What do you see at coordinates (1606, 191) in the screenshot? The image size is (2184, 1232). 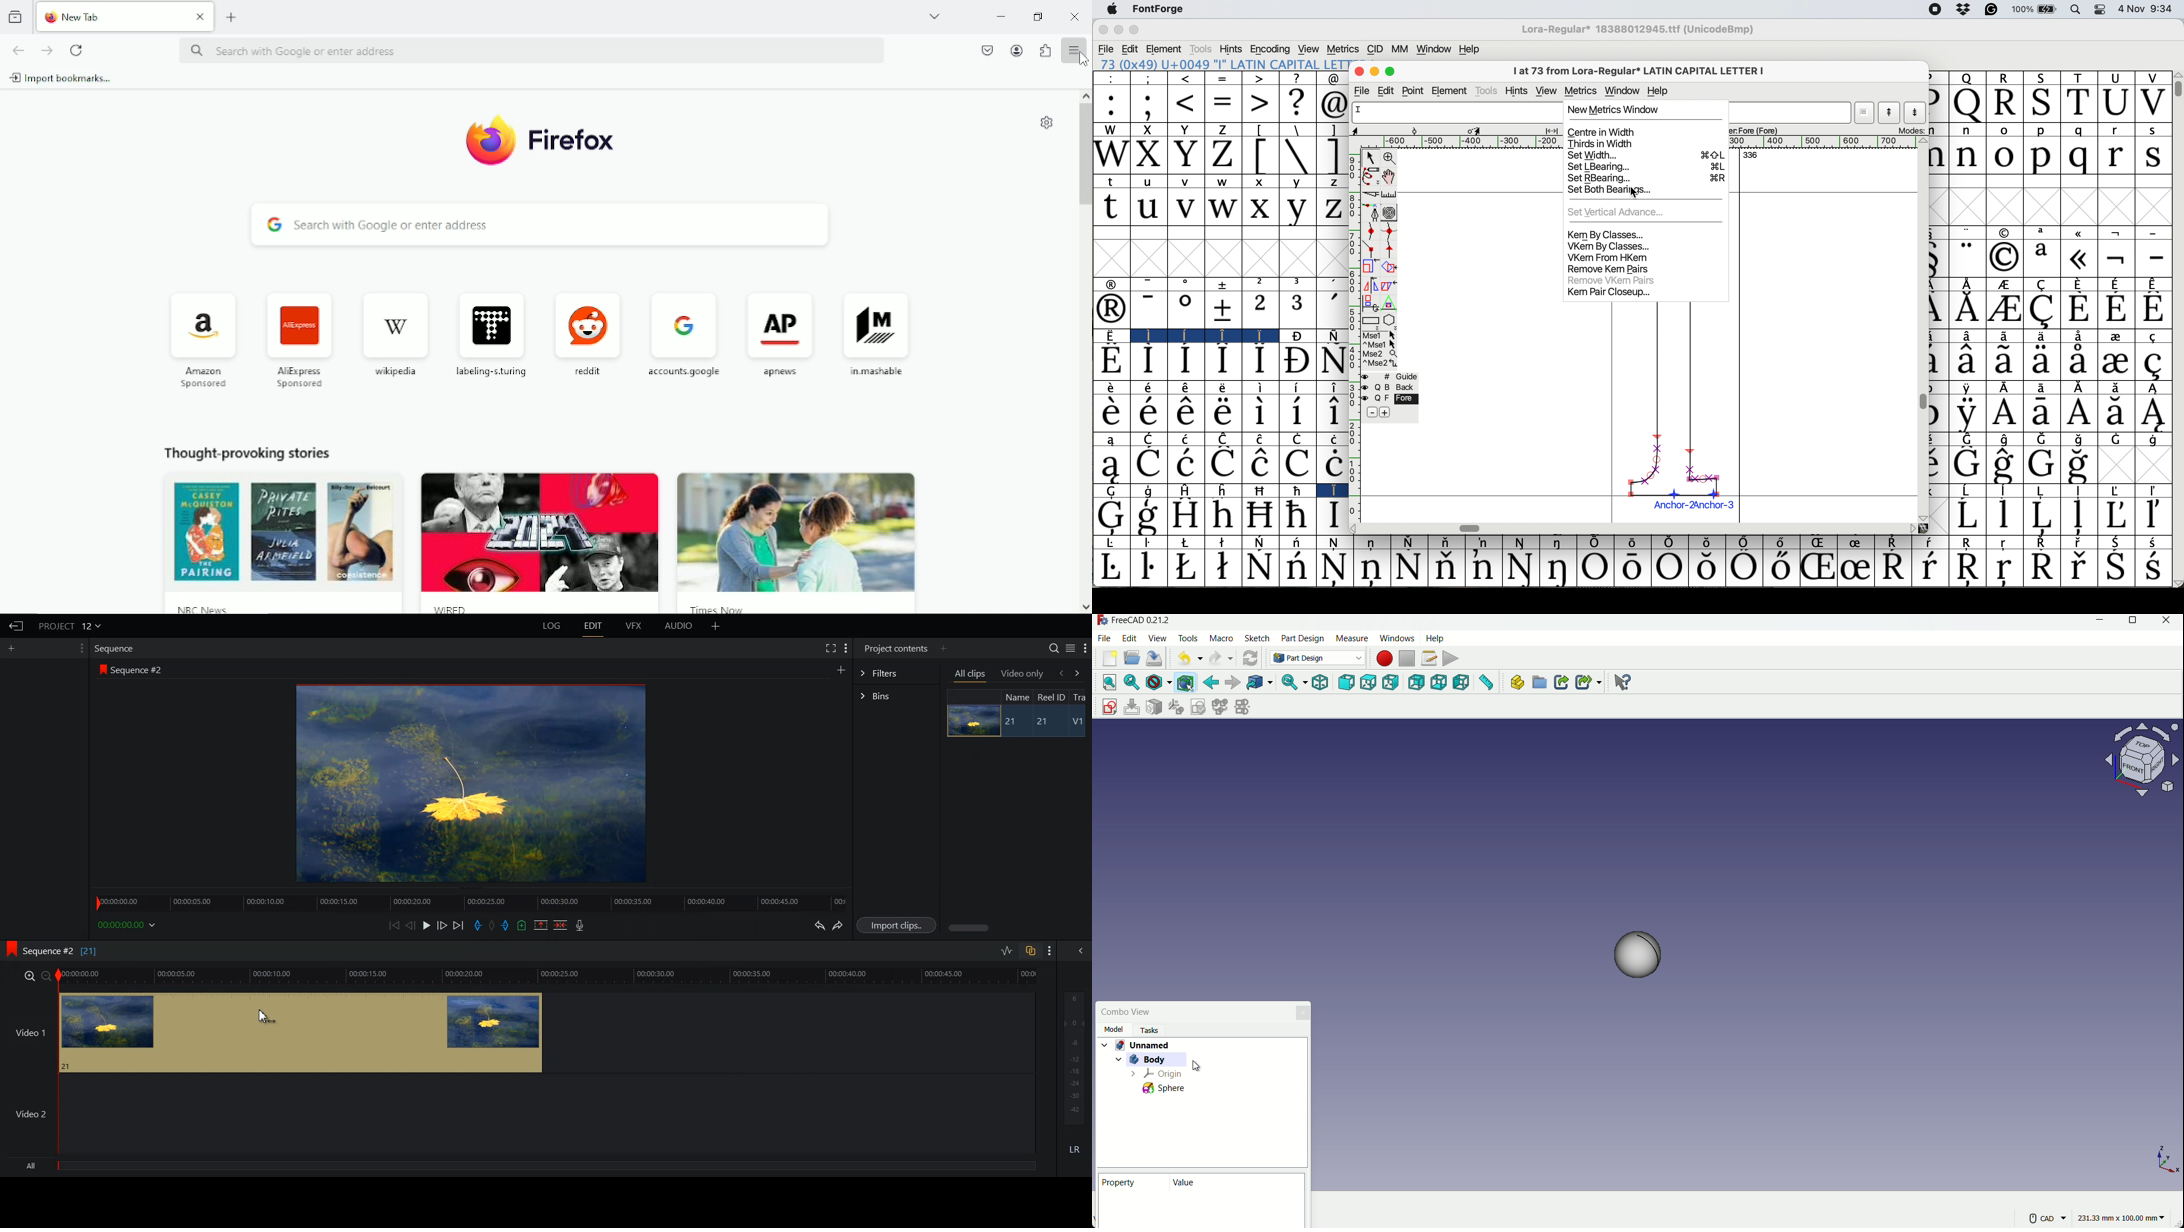 I see `set both bearings` at bounding box center [1606, 191].